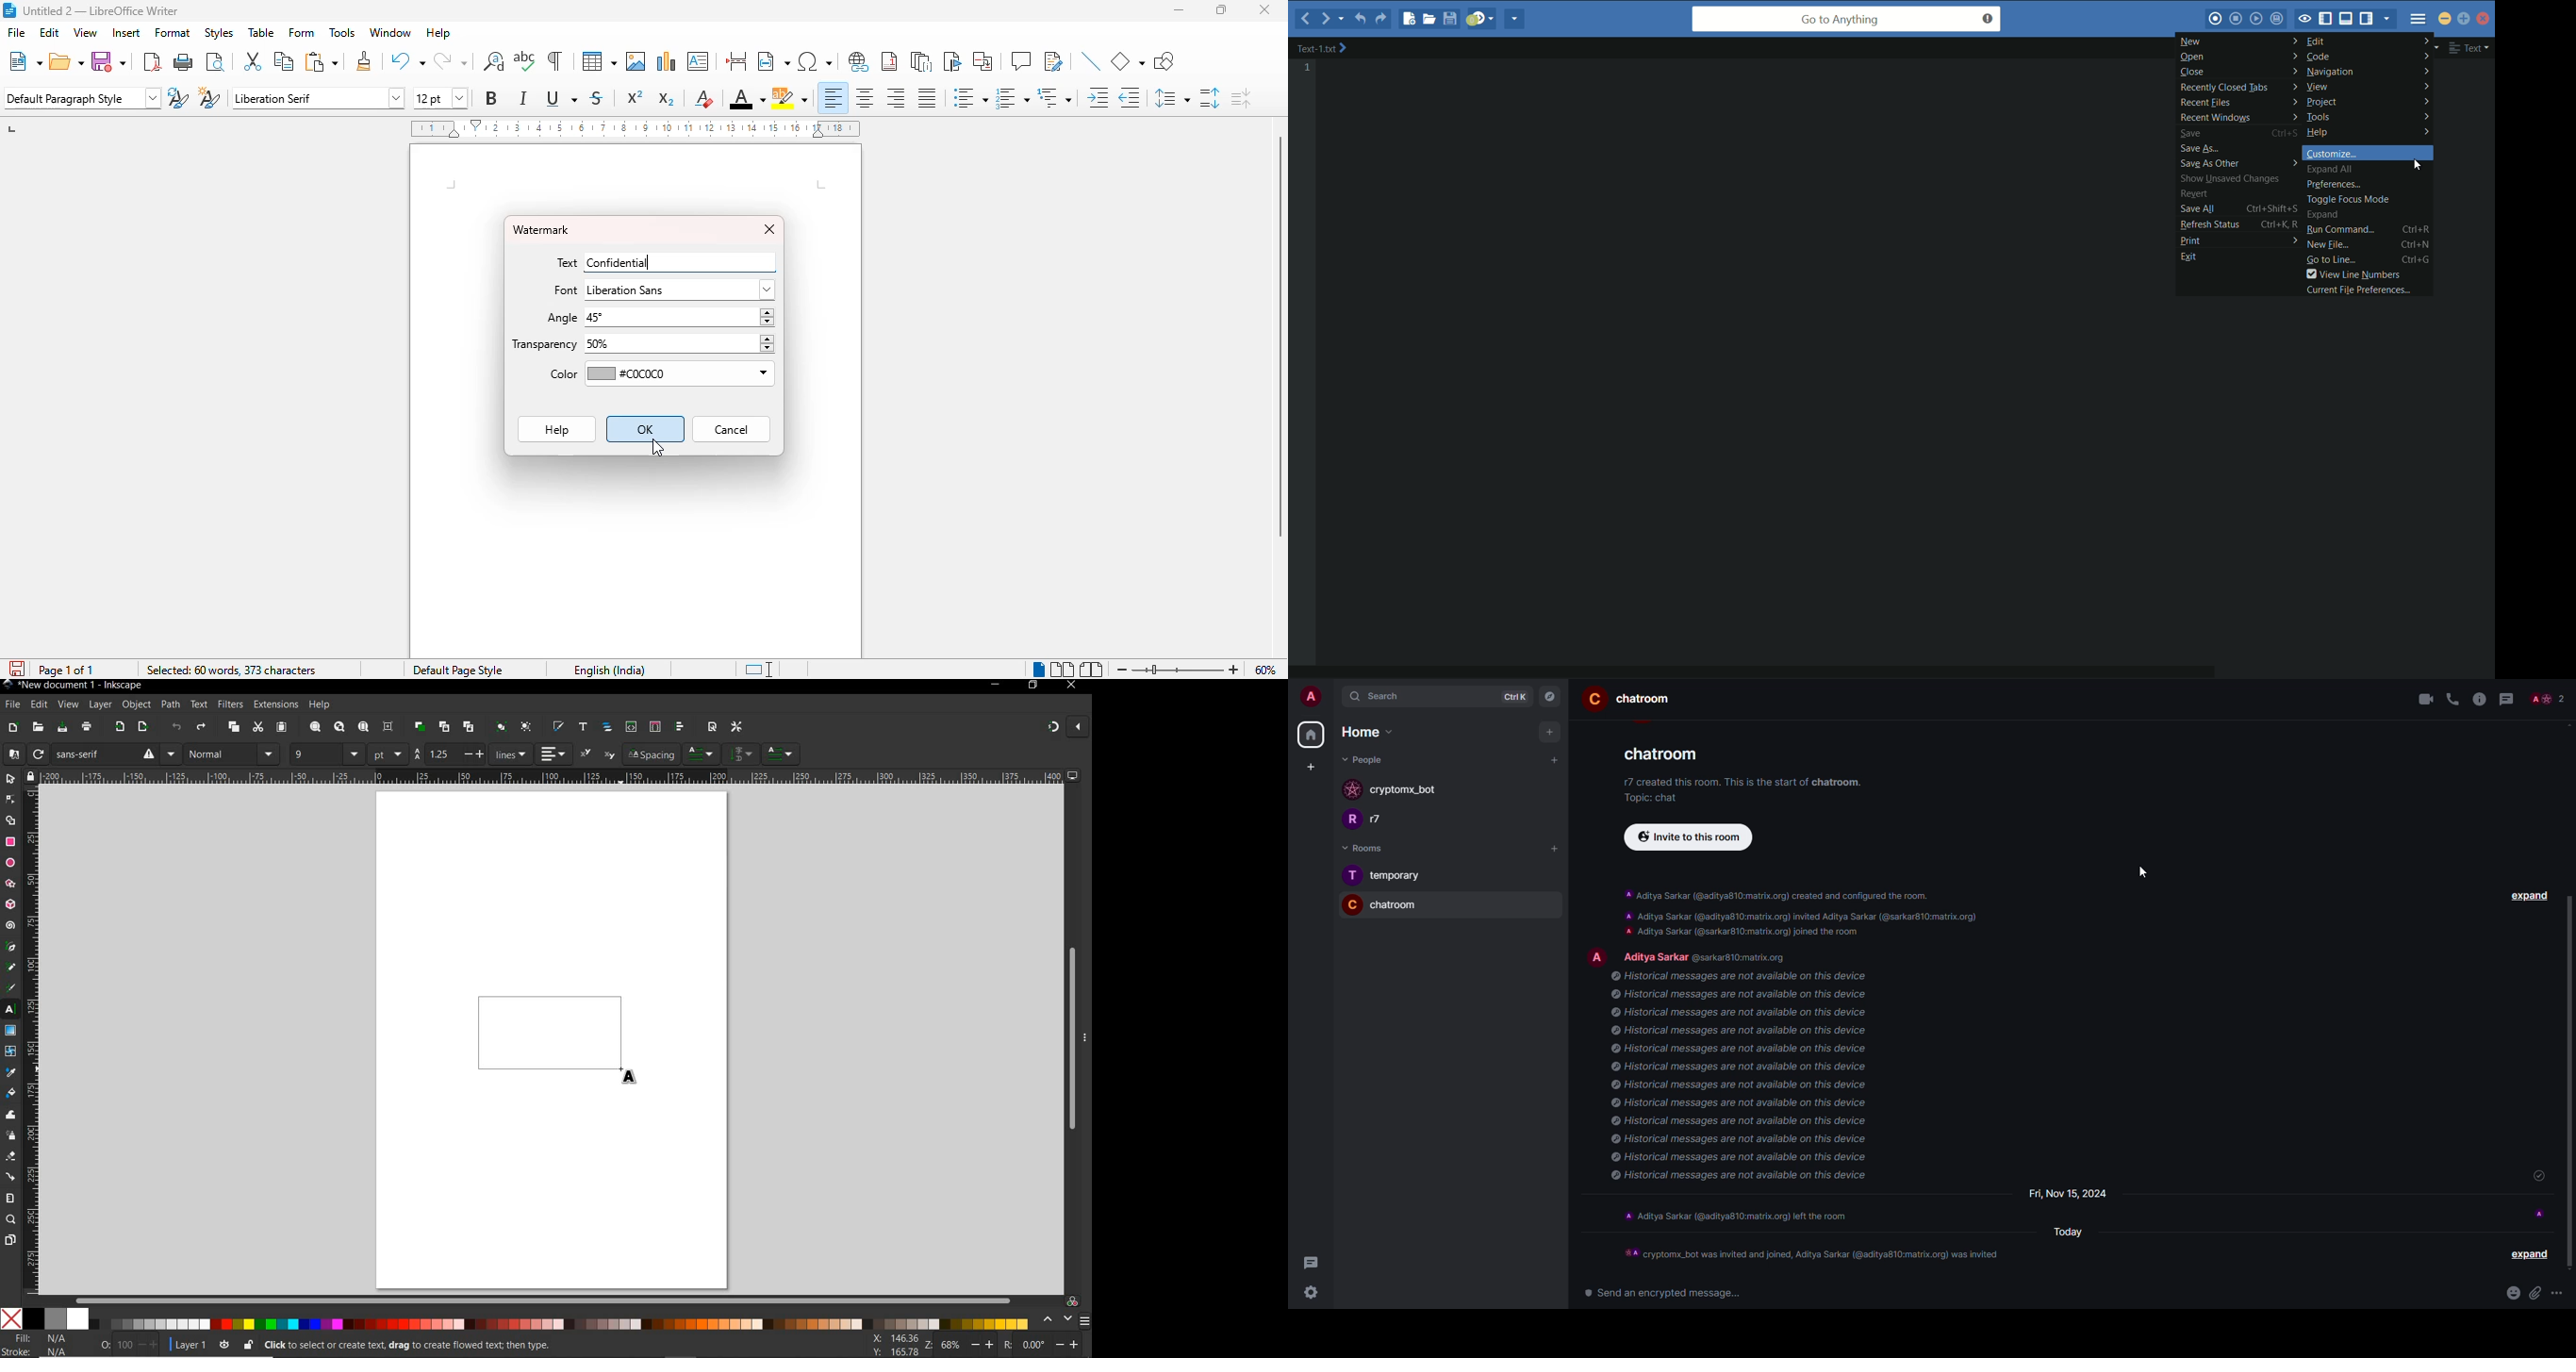  I want to click on insert footnote, so click(890, 61).